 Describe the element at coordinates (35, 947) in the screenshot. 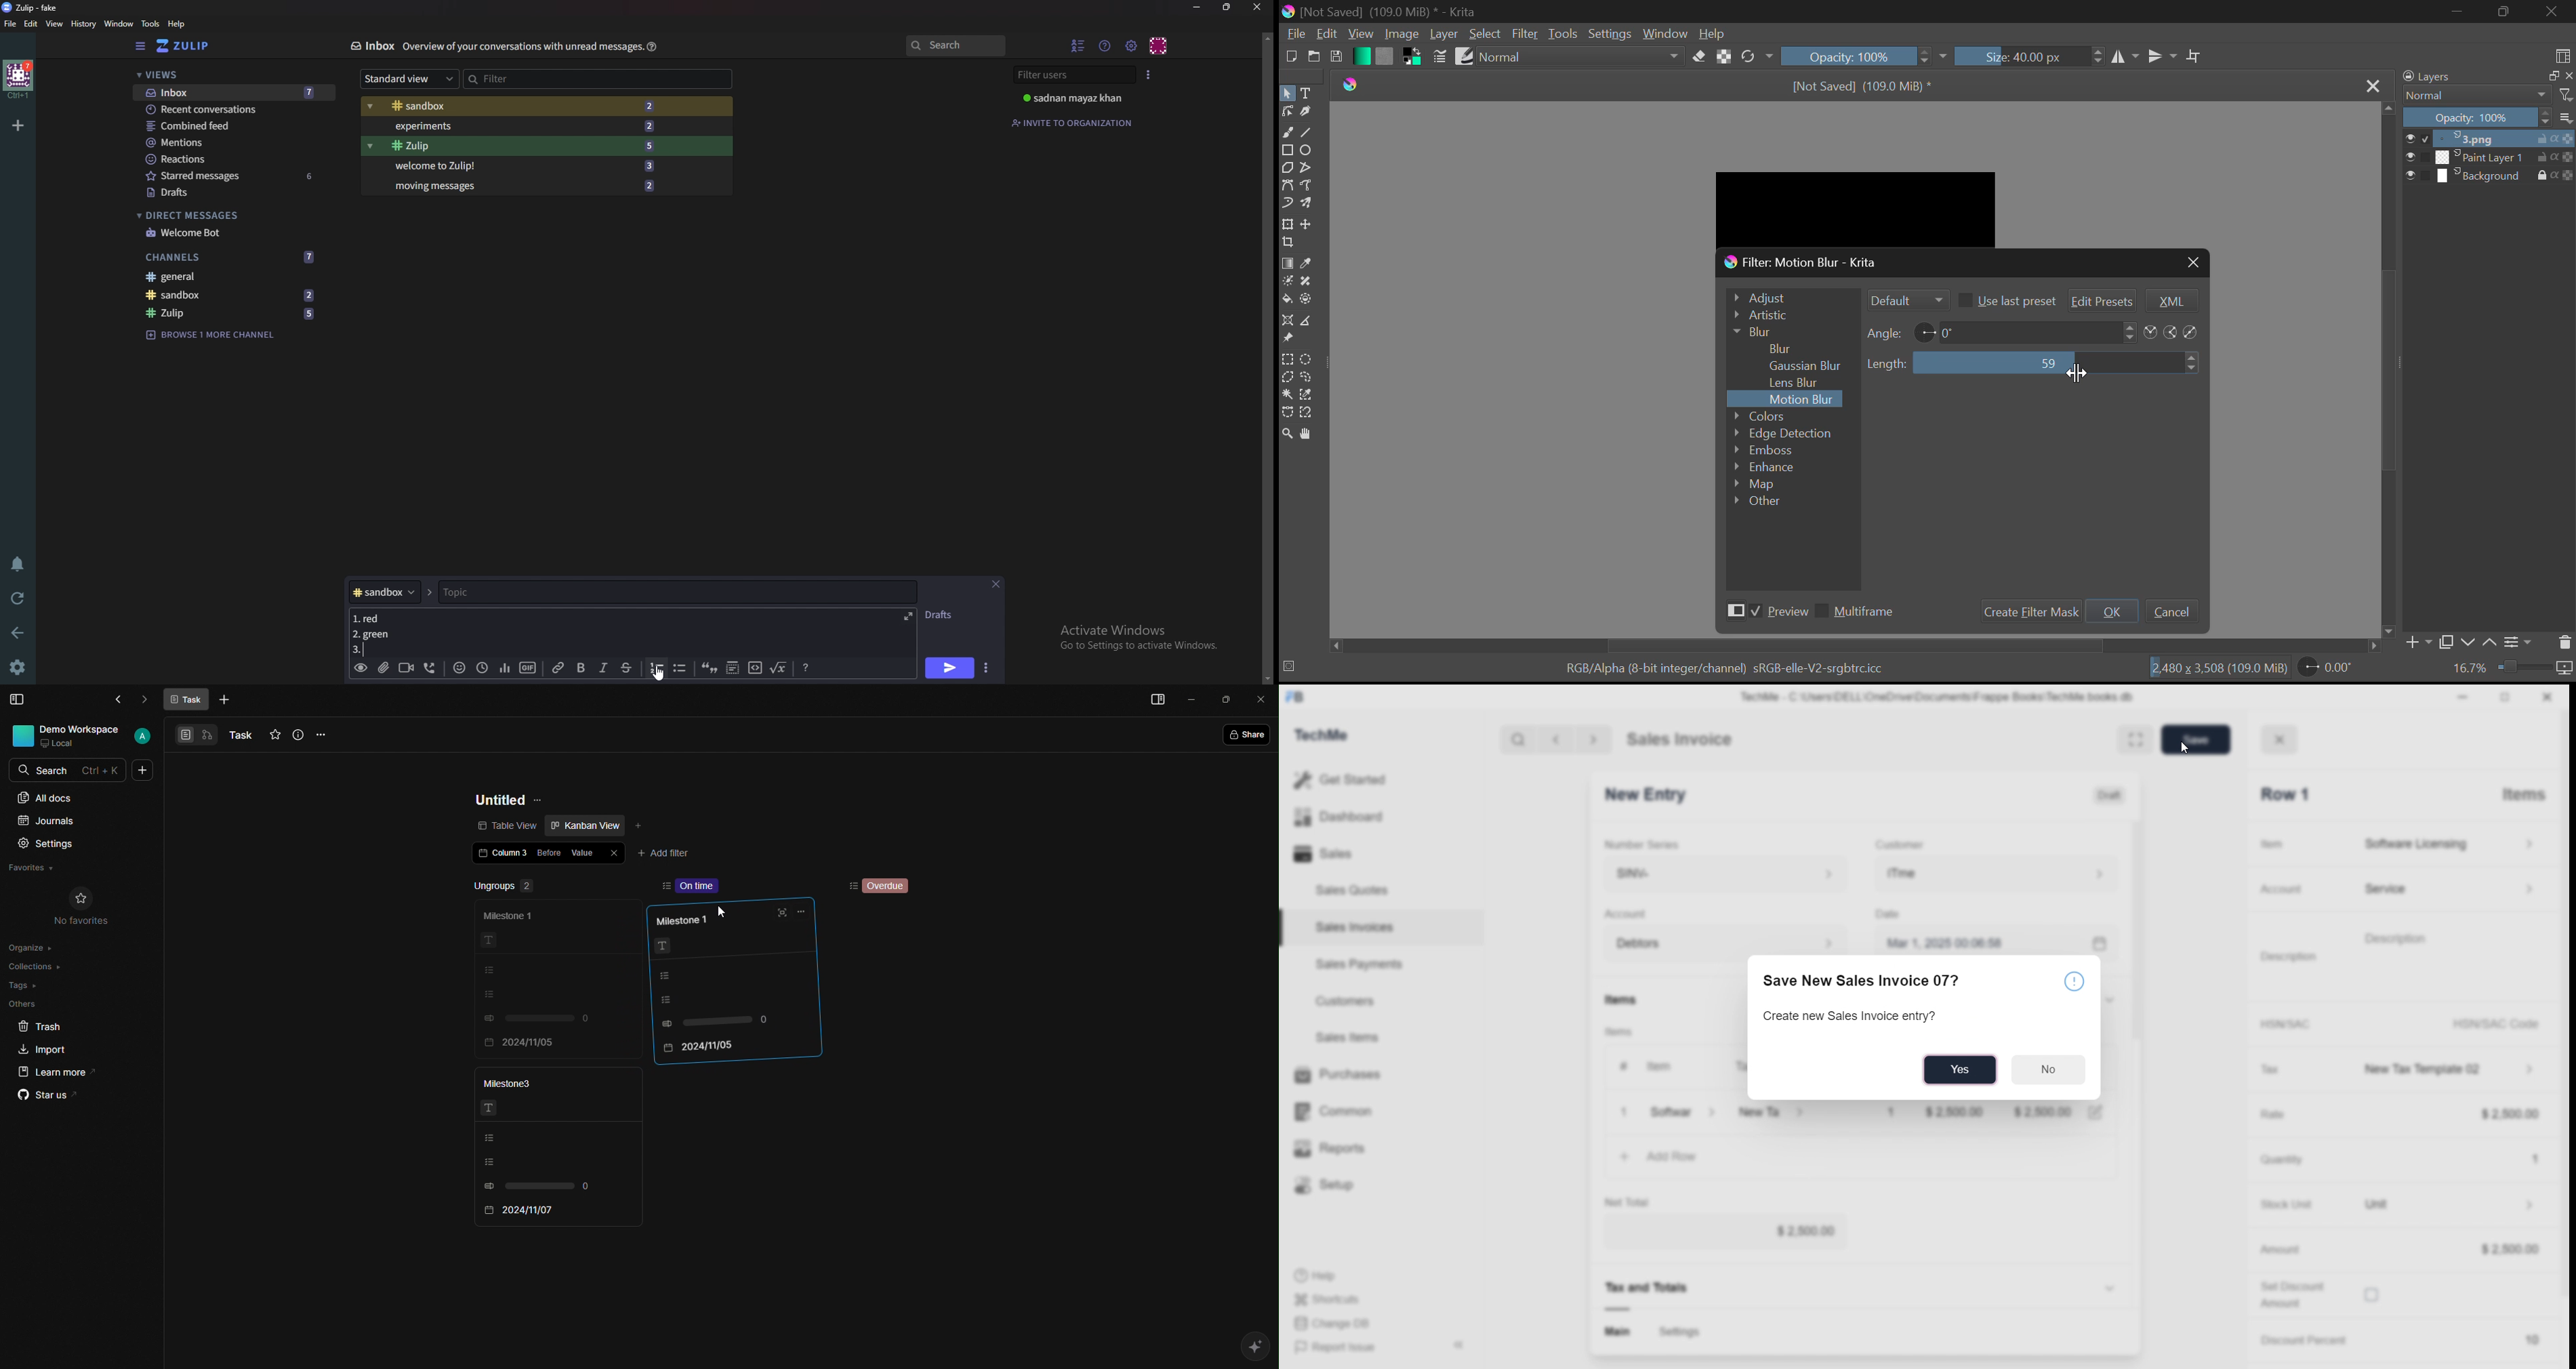

I see `Organize` at that location.